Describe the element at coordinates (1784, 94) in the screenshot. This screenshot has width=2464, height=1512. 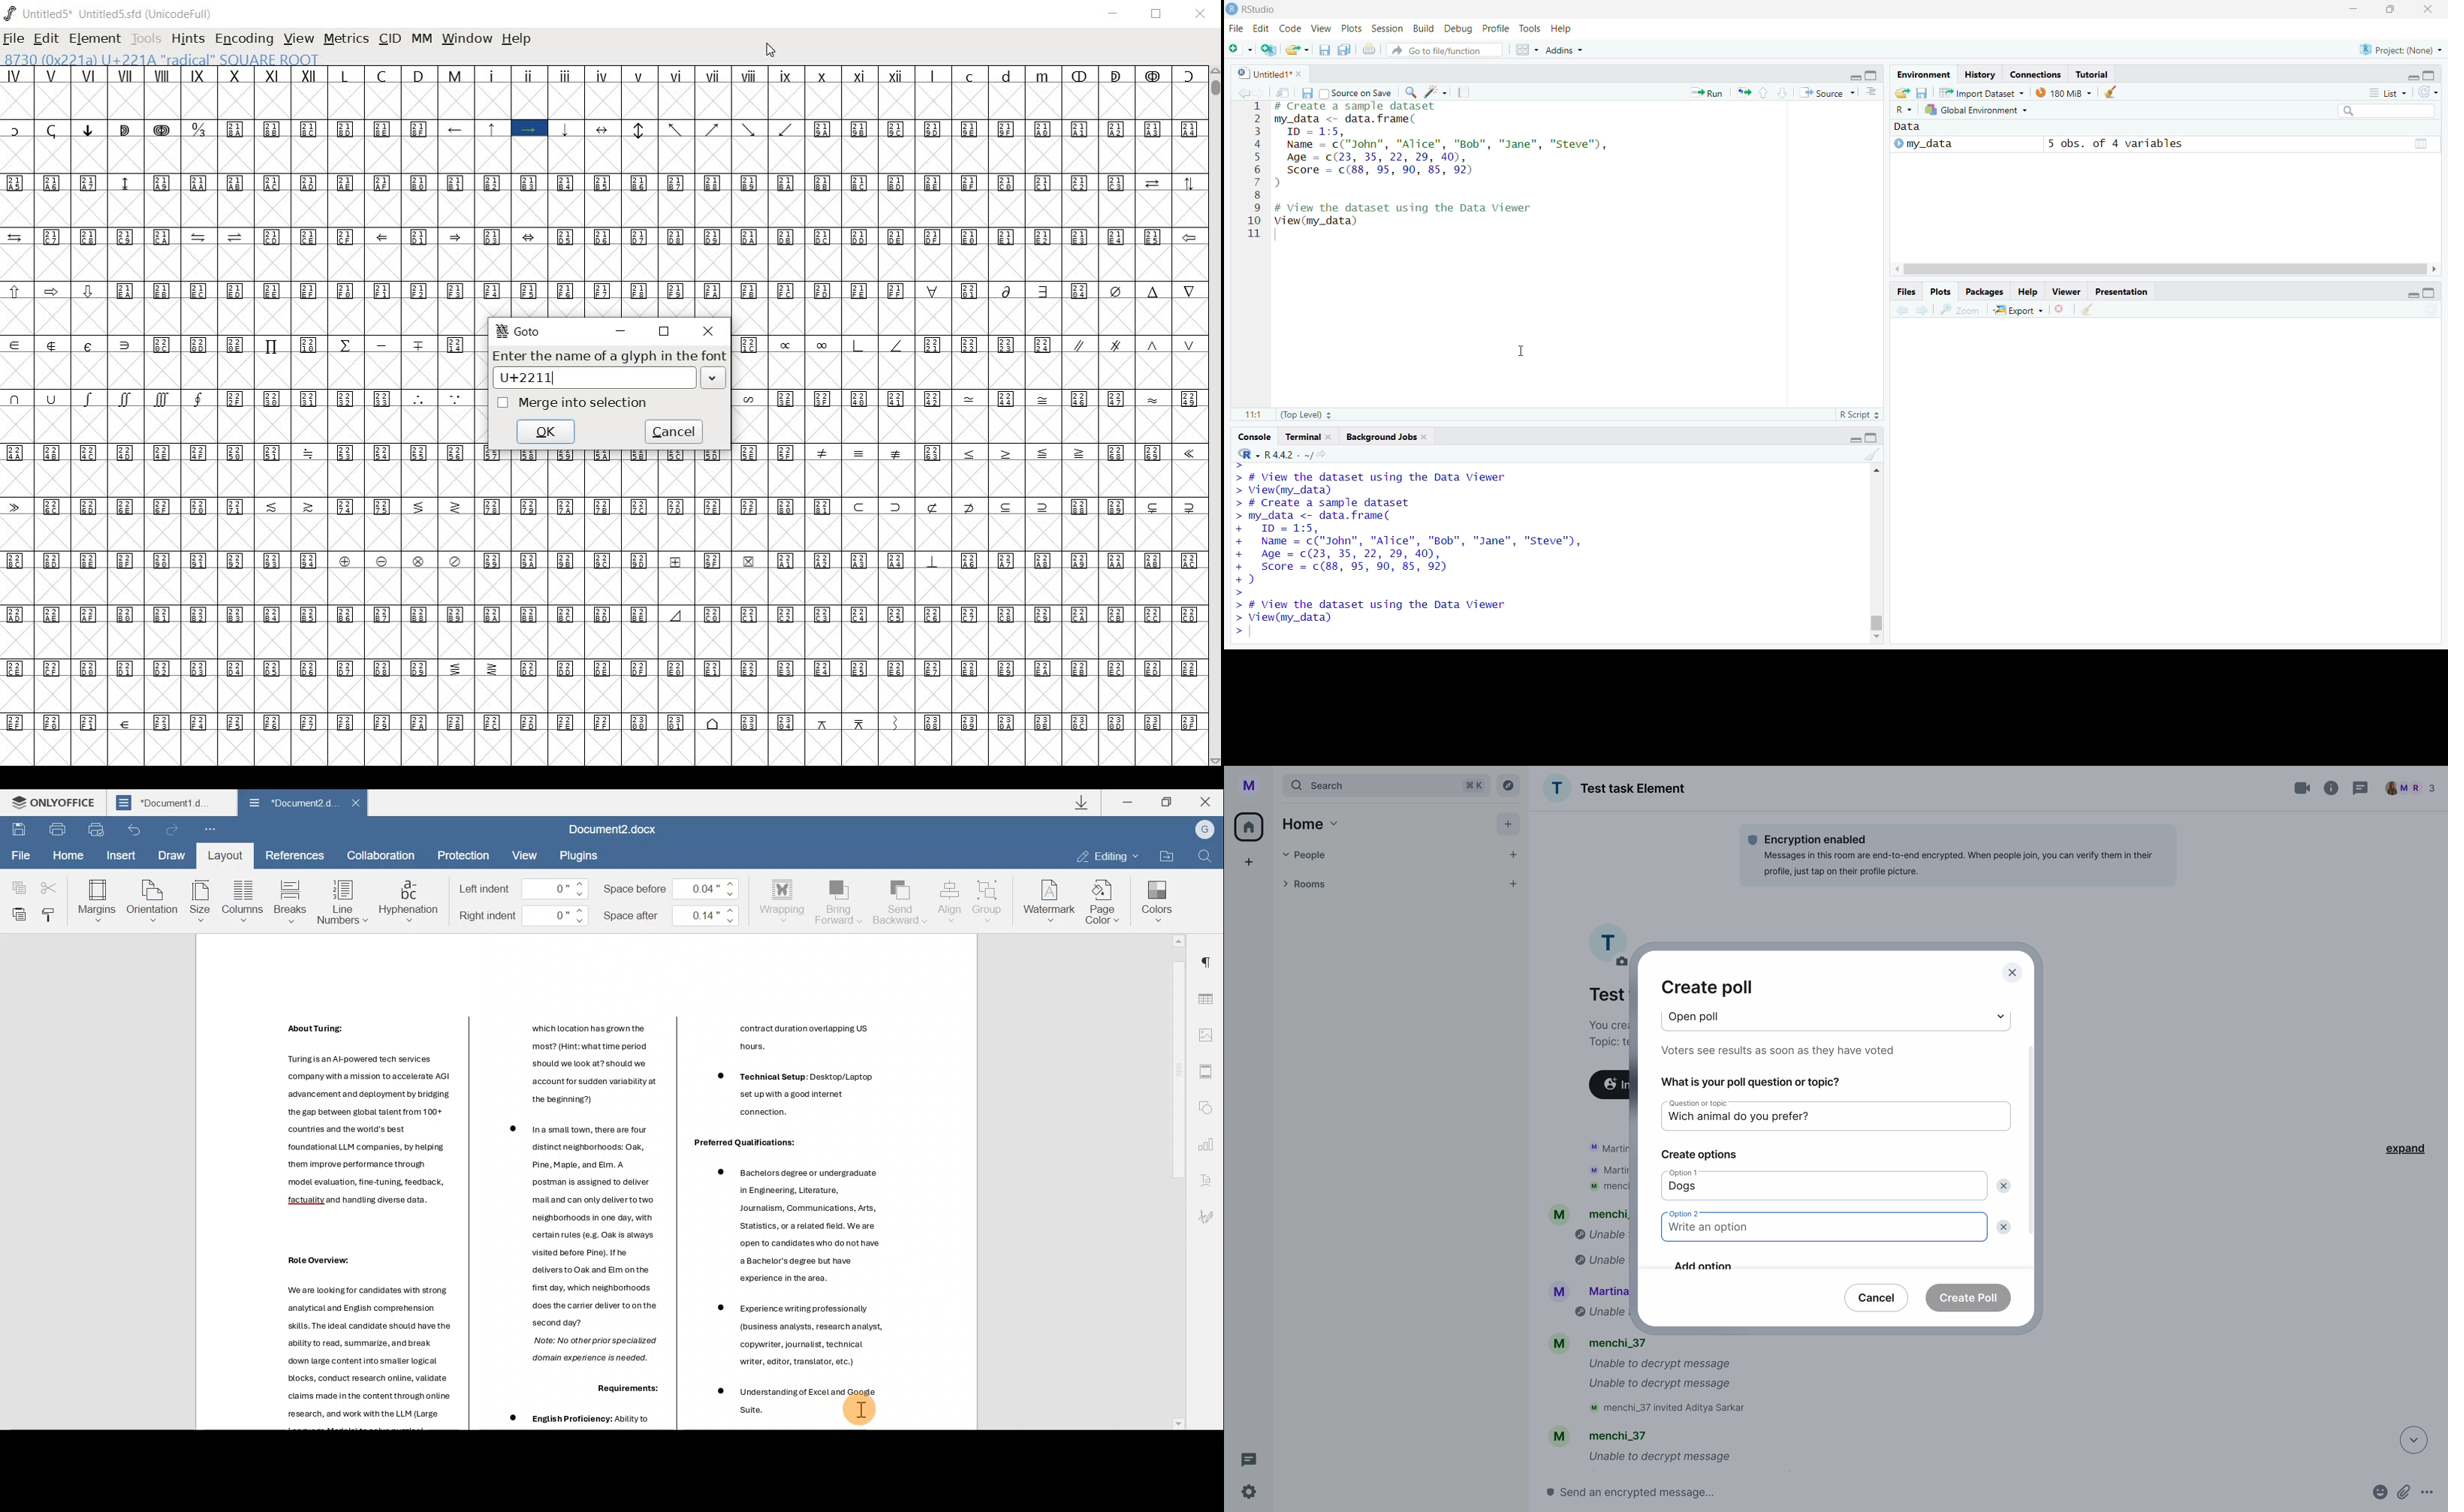
I see `Page down` at that location.